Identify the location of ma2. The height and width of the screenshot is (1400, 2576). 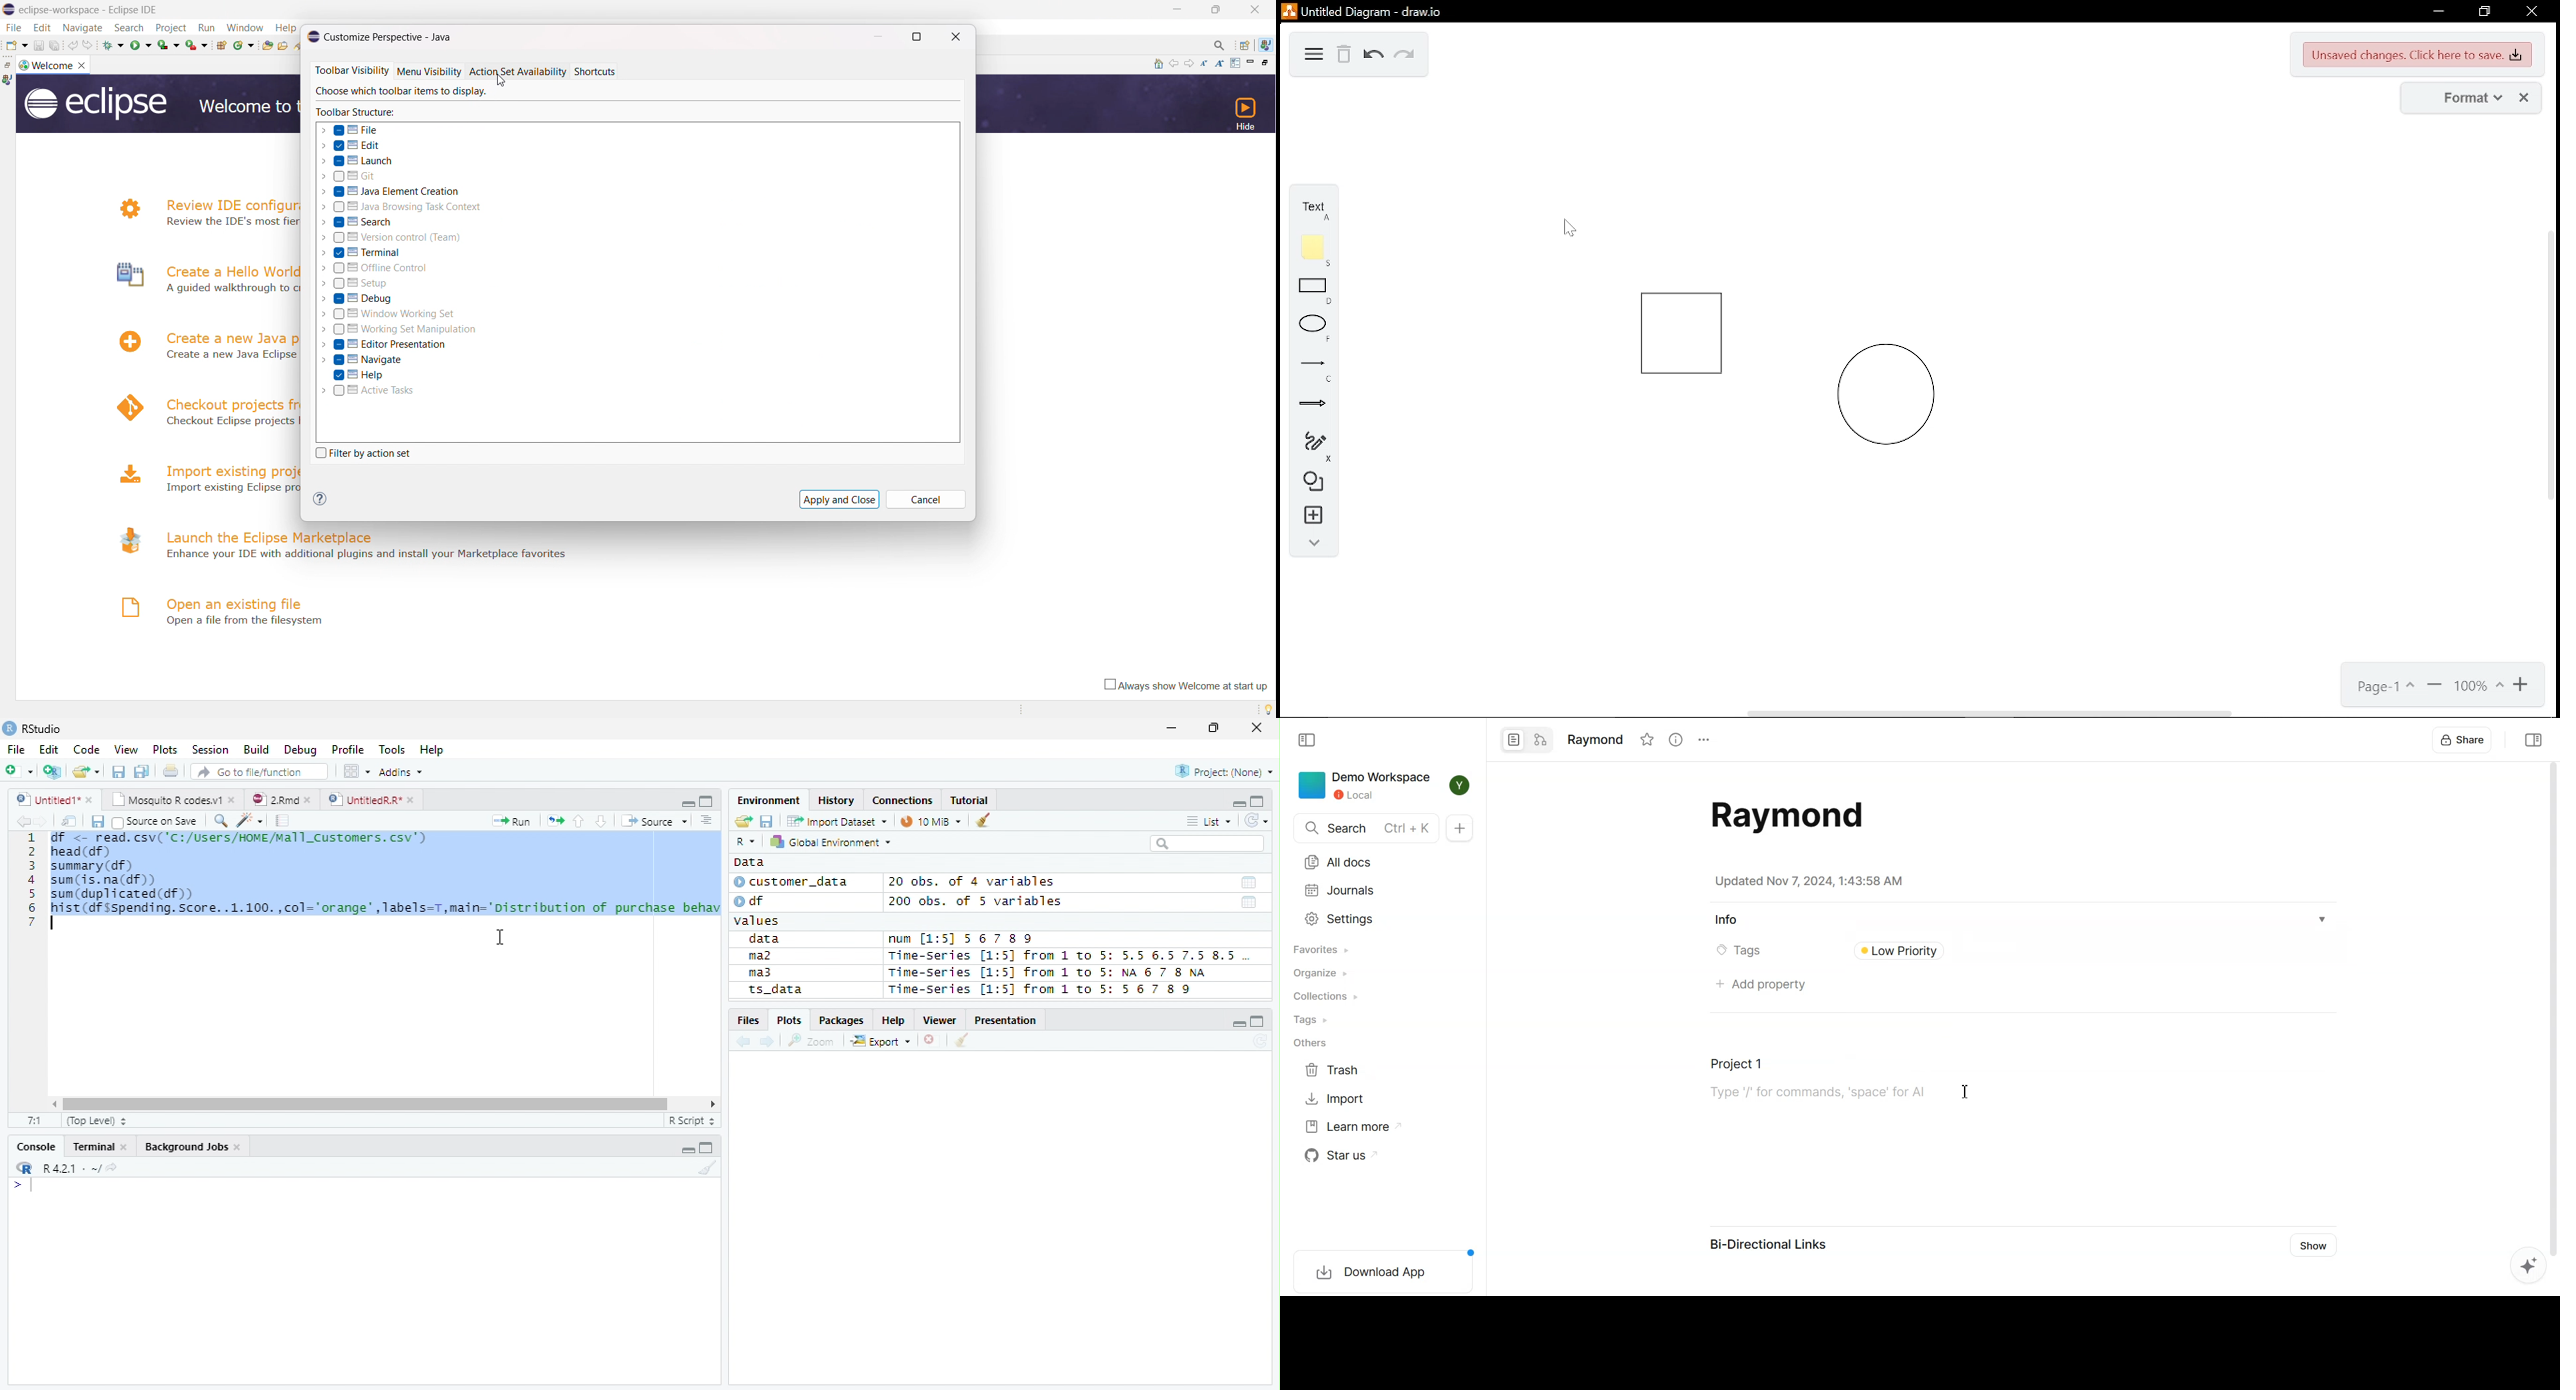
(765, 958).